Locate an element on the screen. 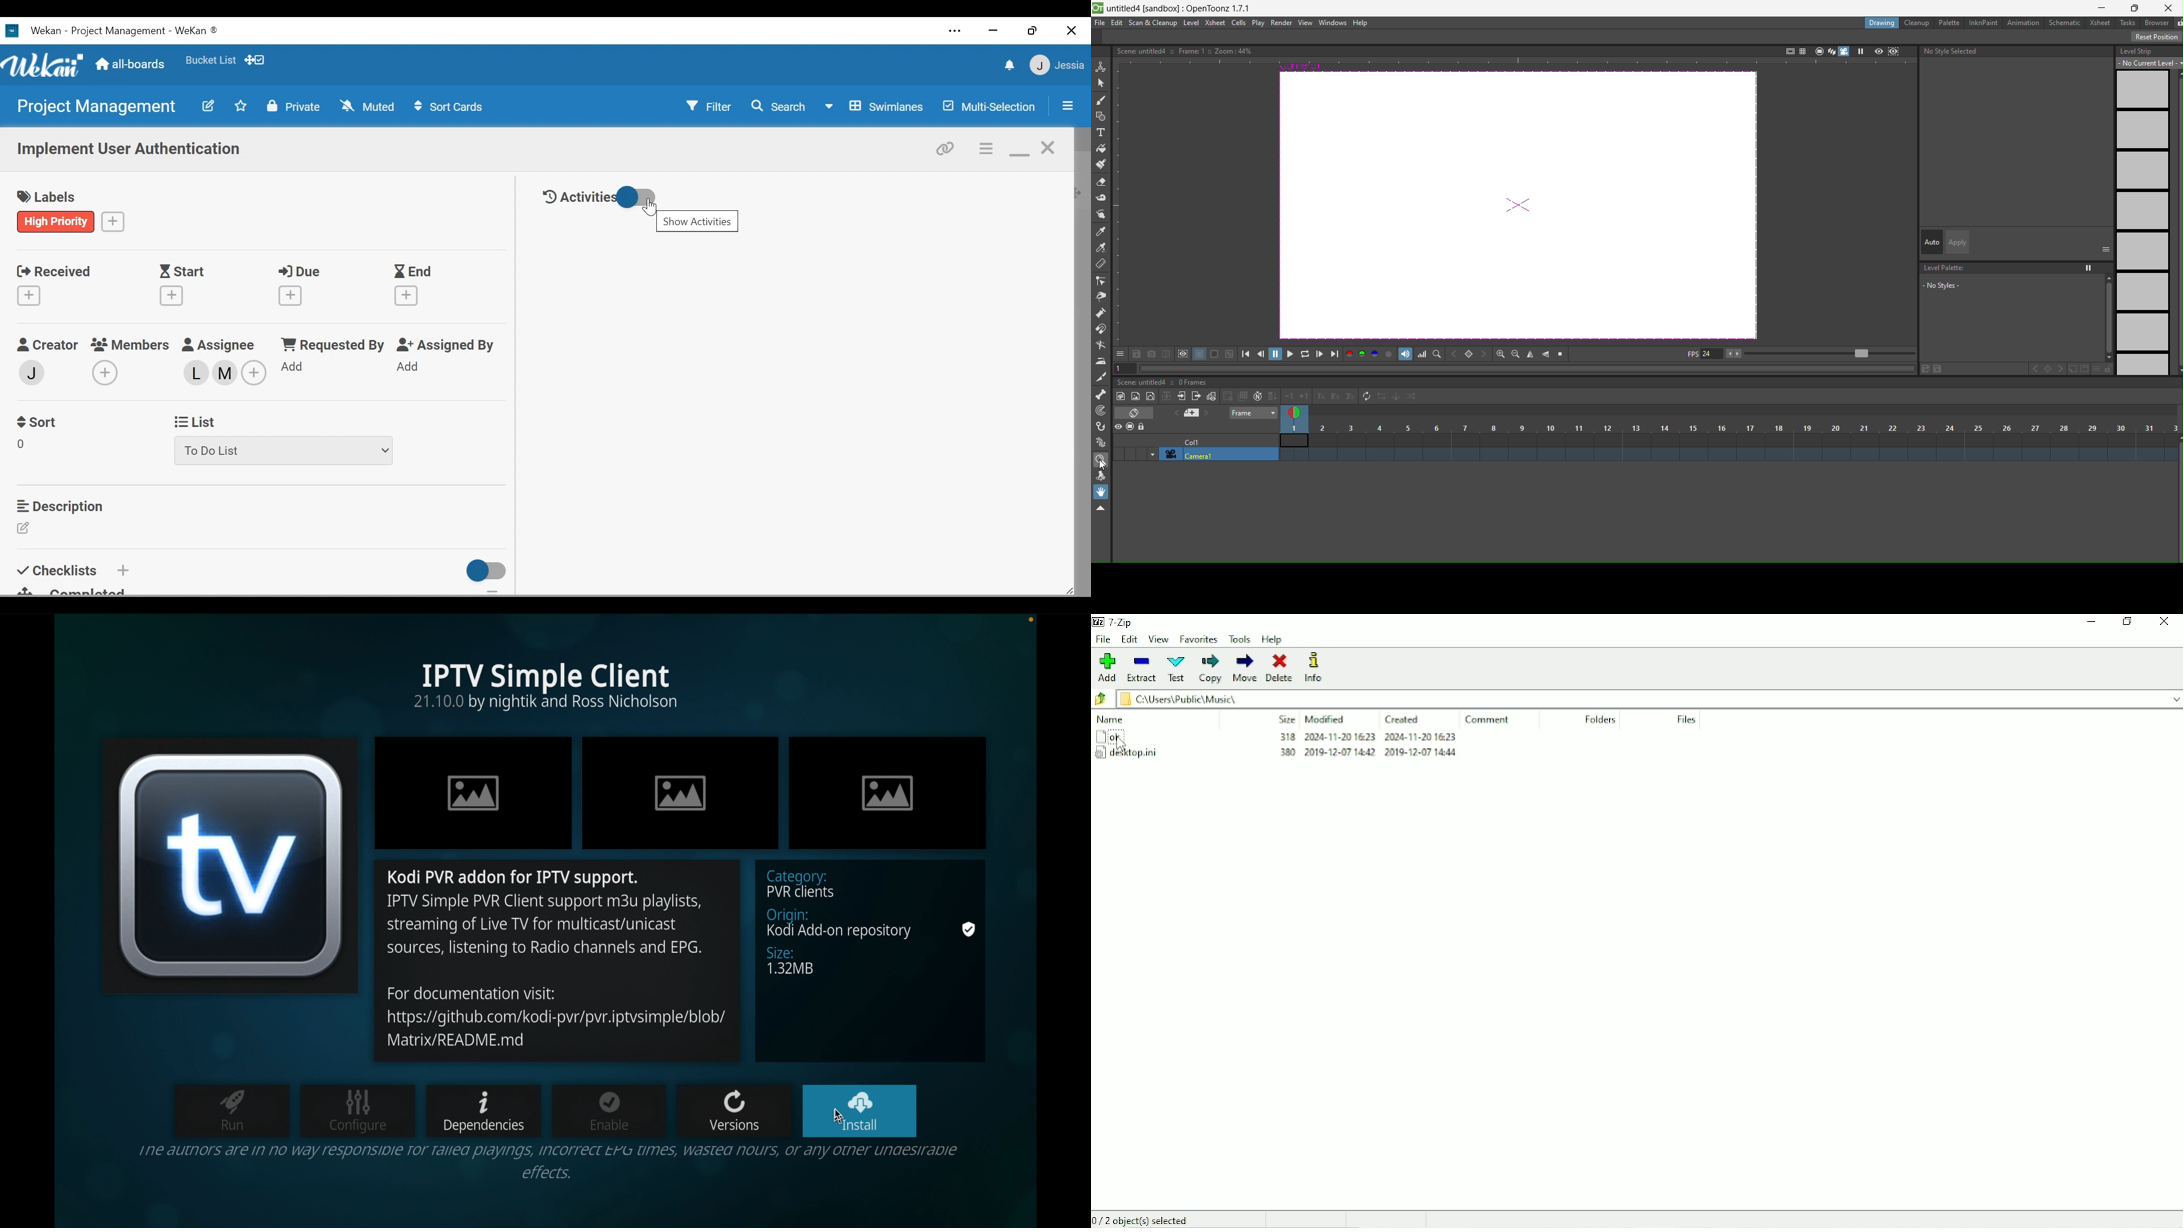 The height and width of the screenshot is (1232, 2184). Files is located at coordinates (1687, 720).